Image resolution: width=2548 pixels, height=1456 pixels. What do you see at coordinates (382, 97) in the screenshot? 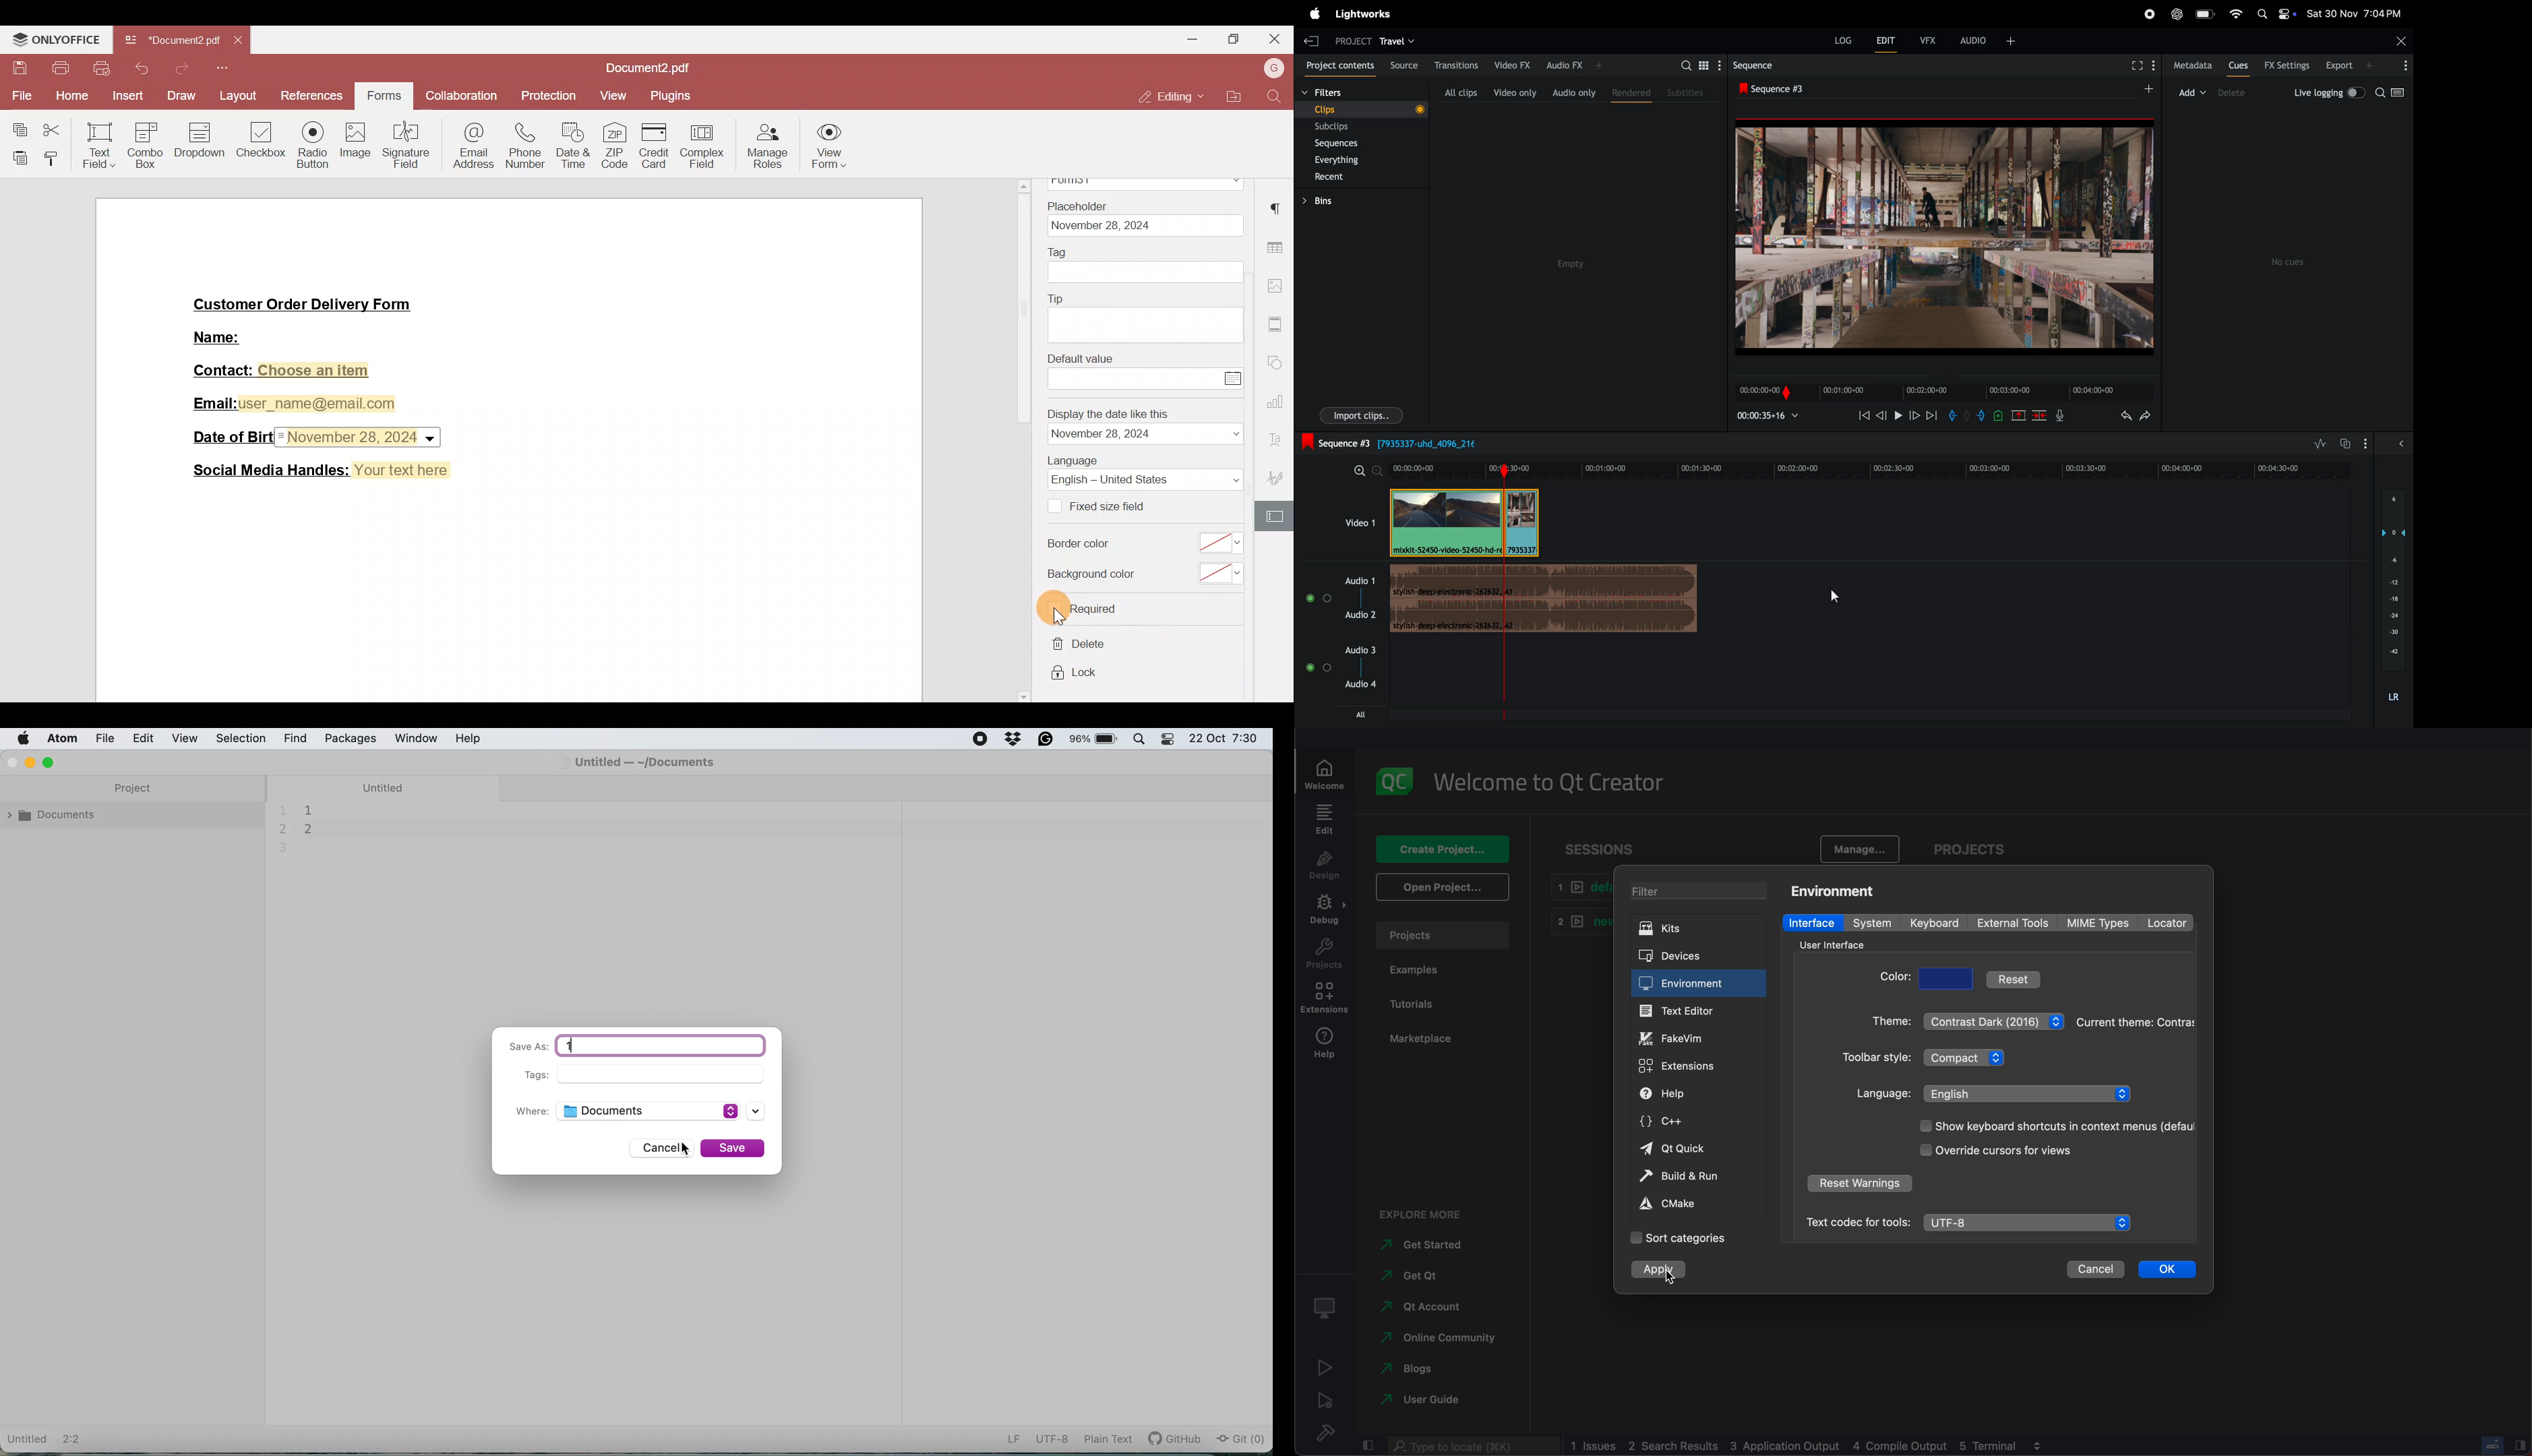
I see `Forms` at bounding box center [382, 97].